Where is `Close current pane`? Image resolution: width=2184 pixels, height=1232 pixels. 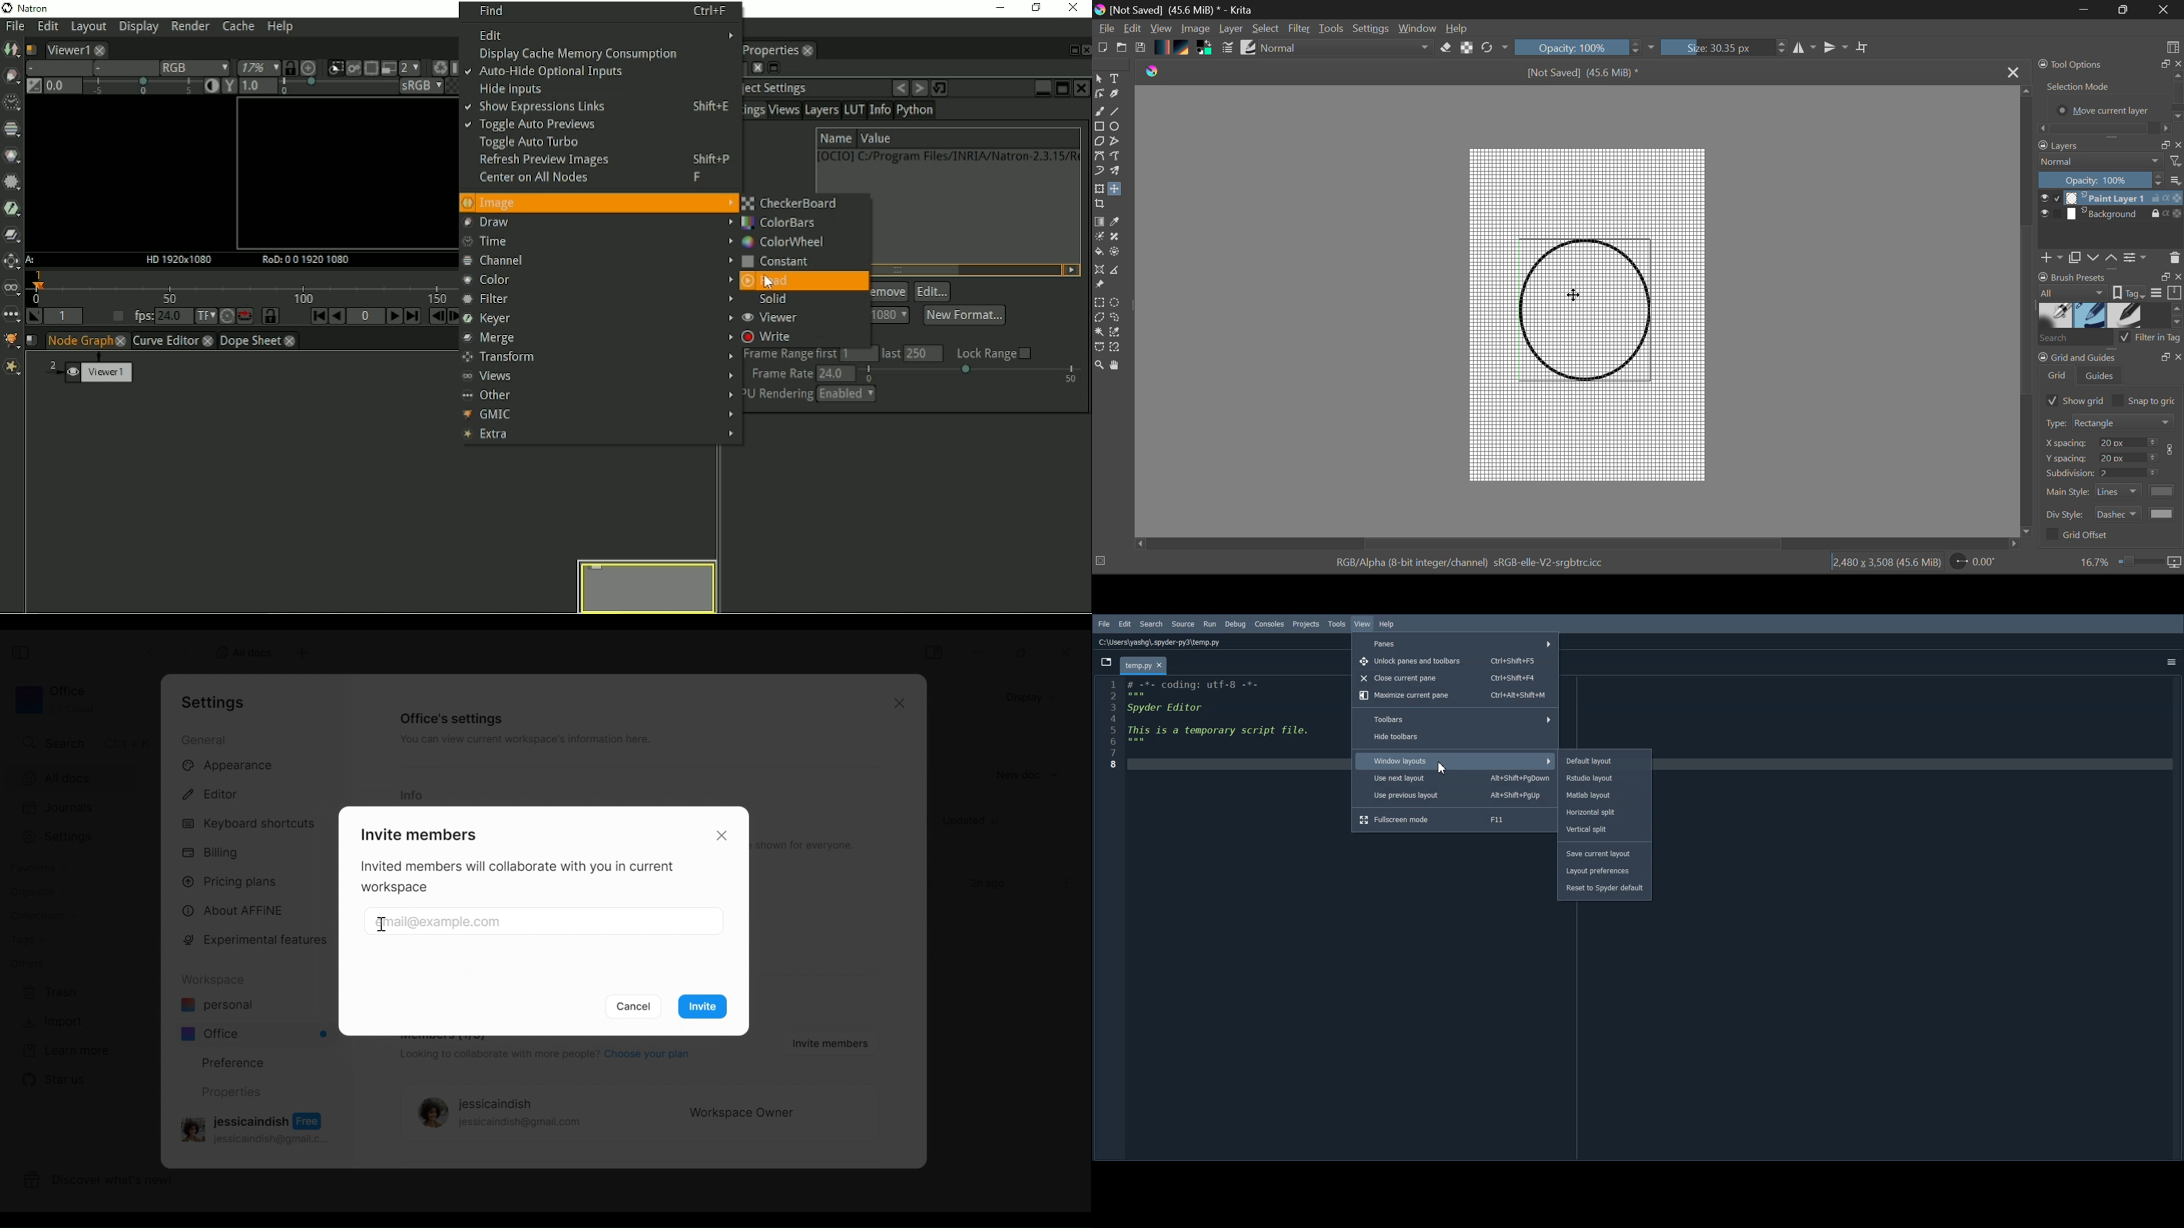 Close current pane is located at coordinates (1456, 678).